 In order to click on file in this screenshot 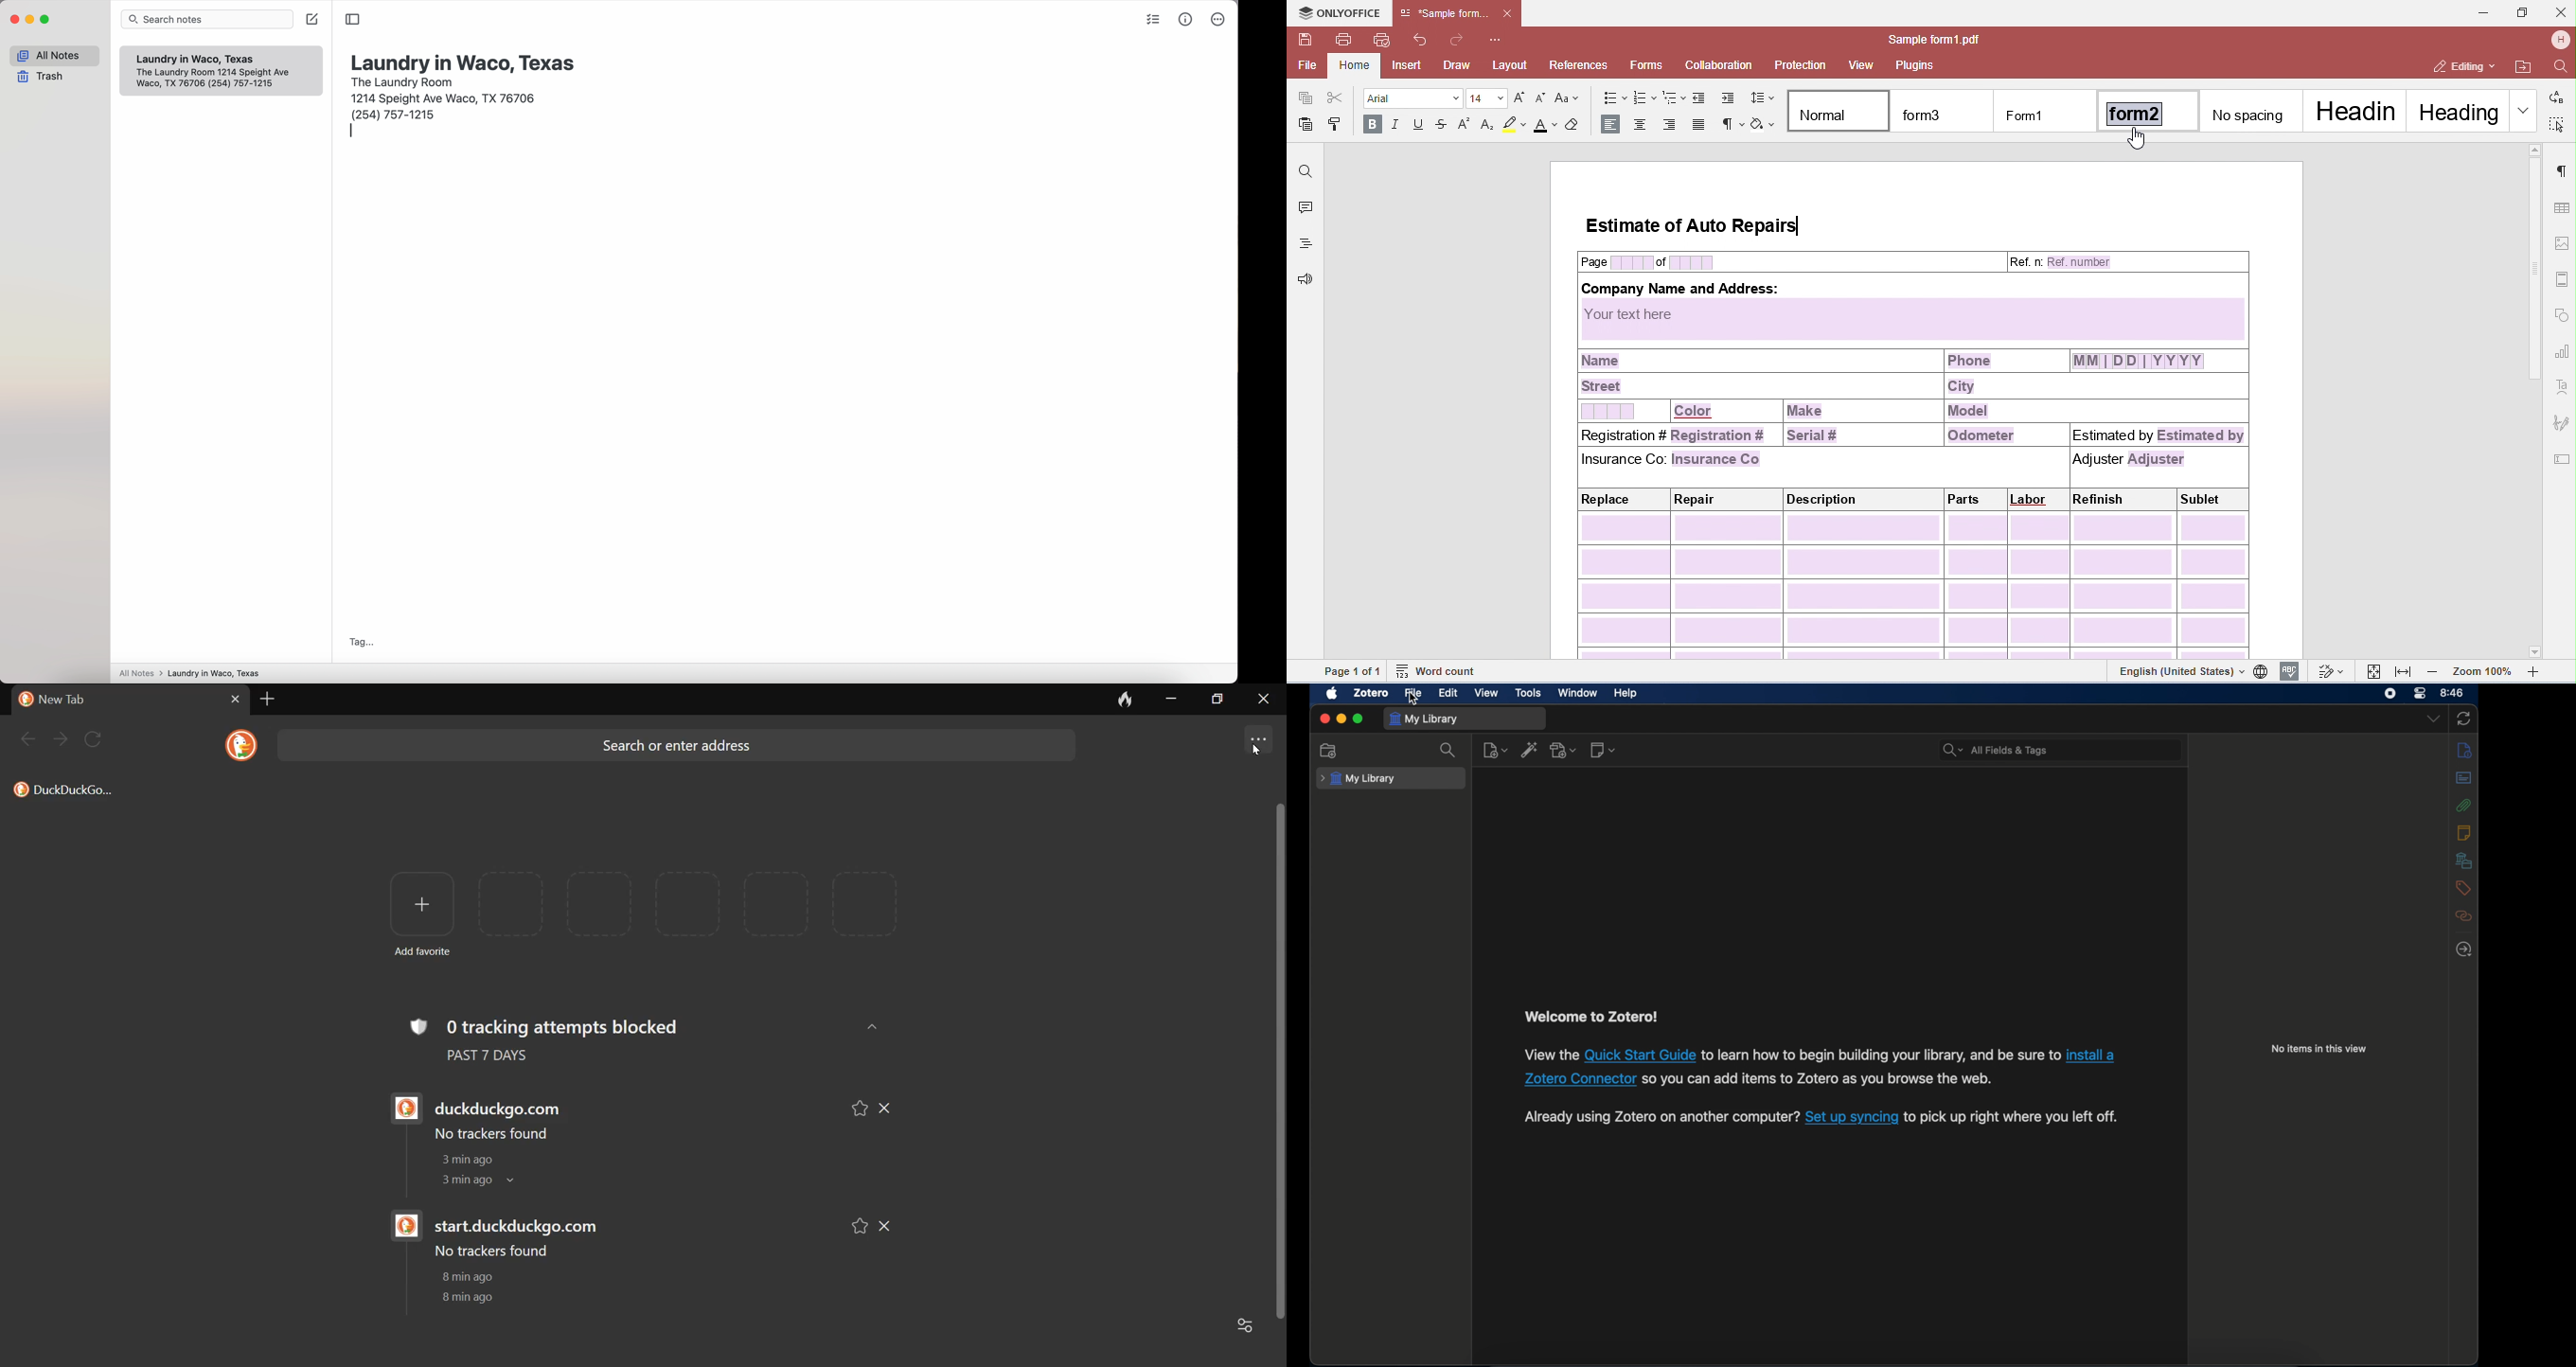, I will do `click(1413, 694)`.